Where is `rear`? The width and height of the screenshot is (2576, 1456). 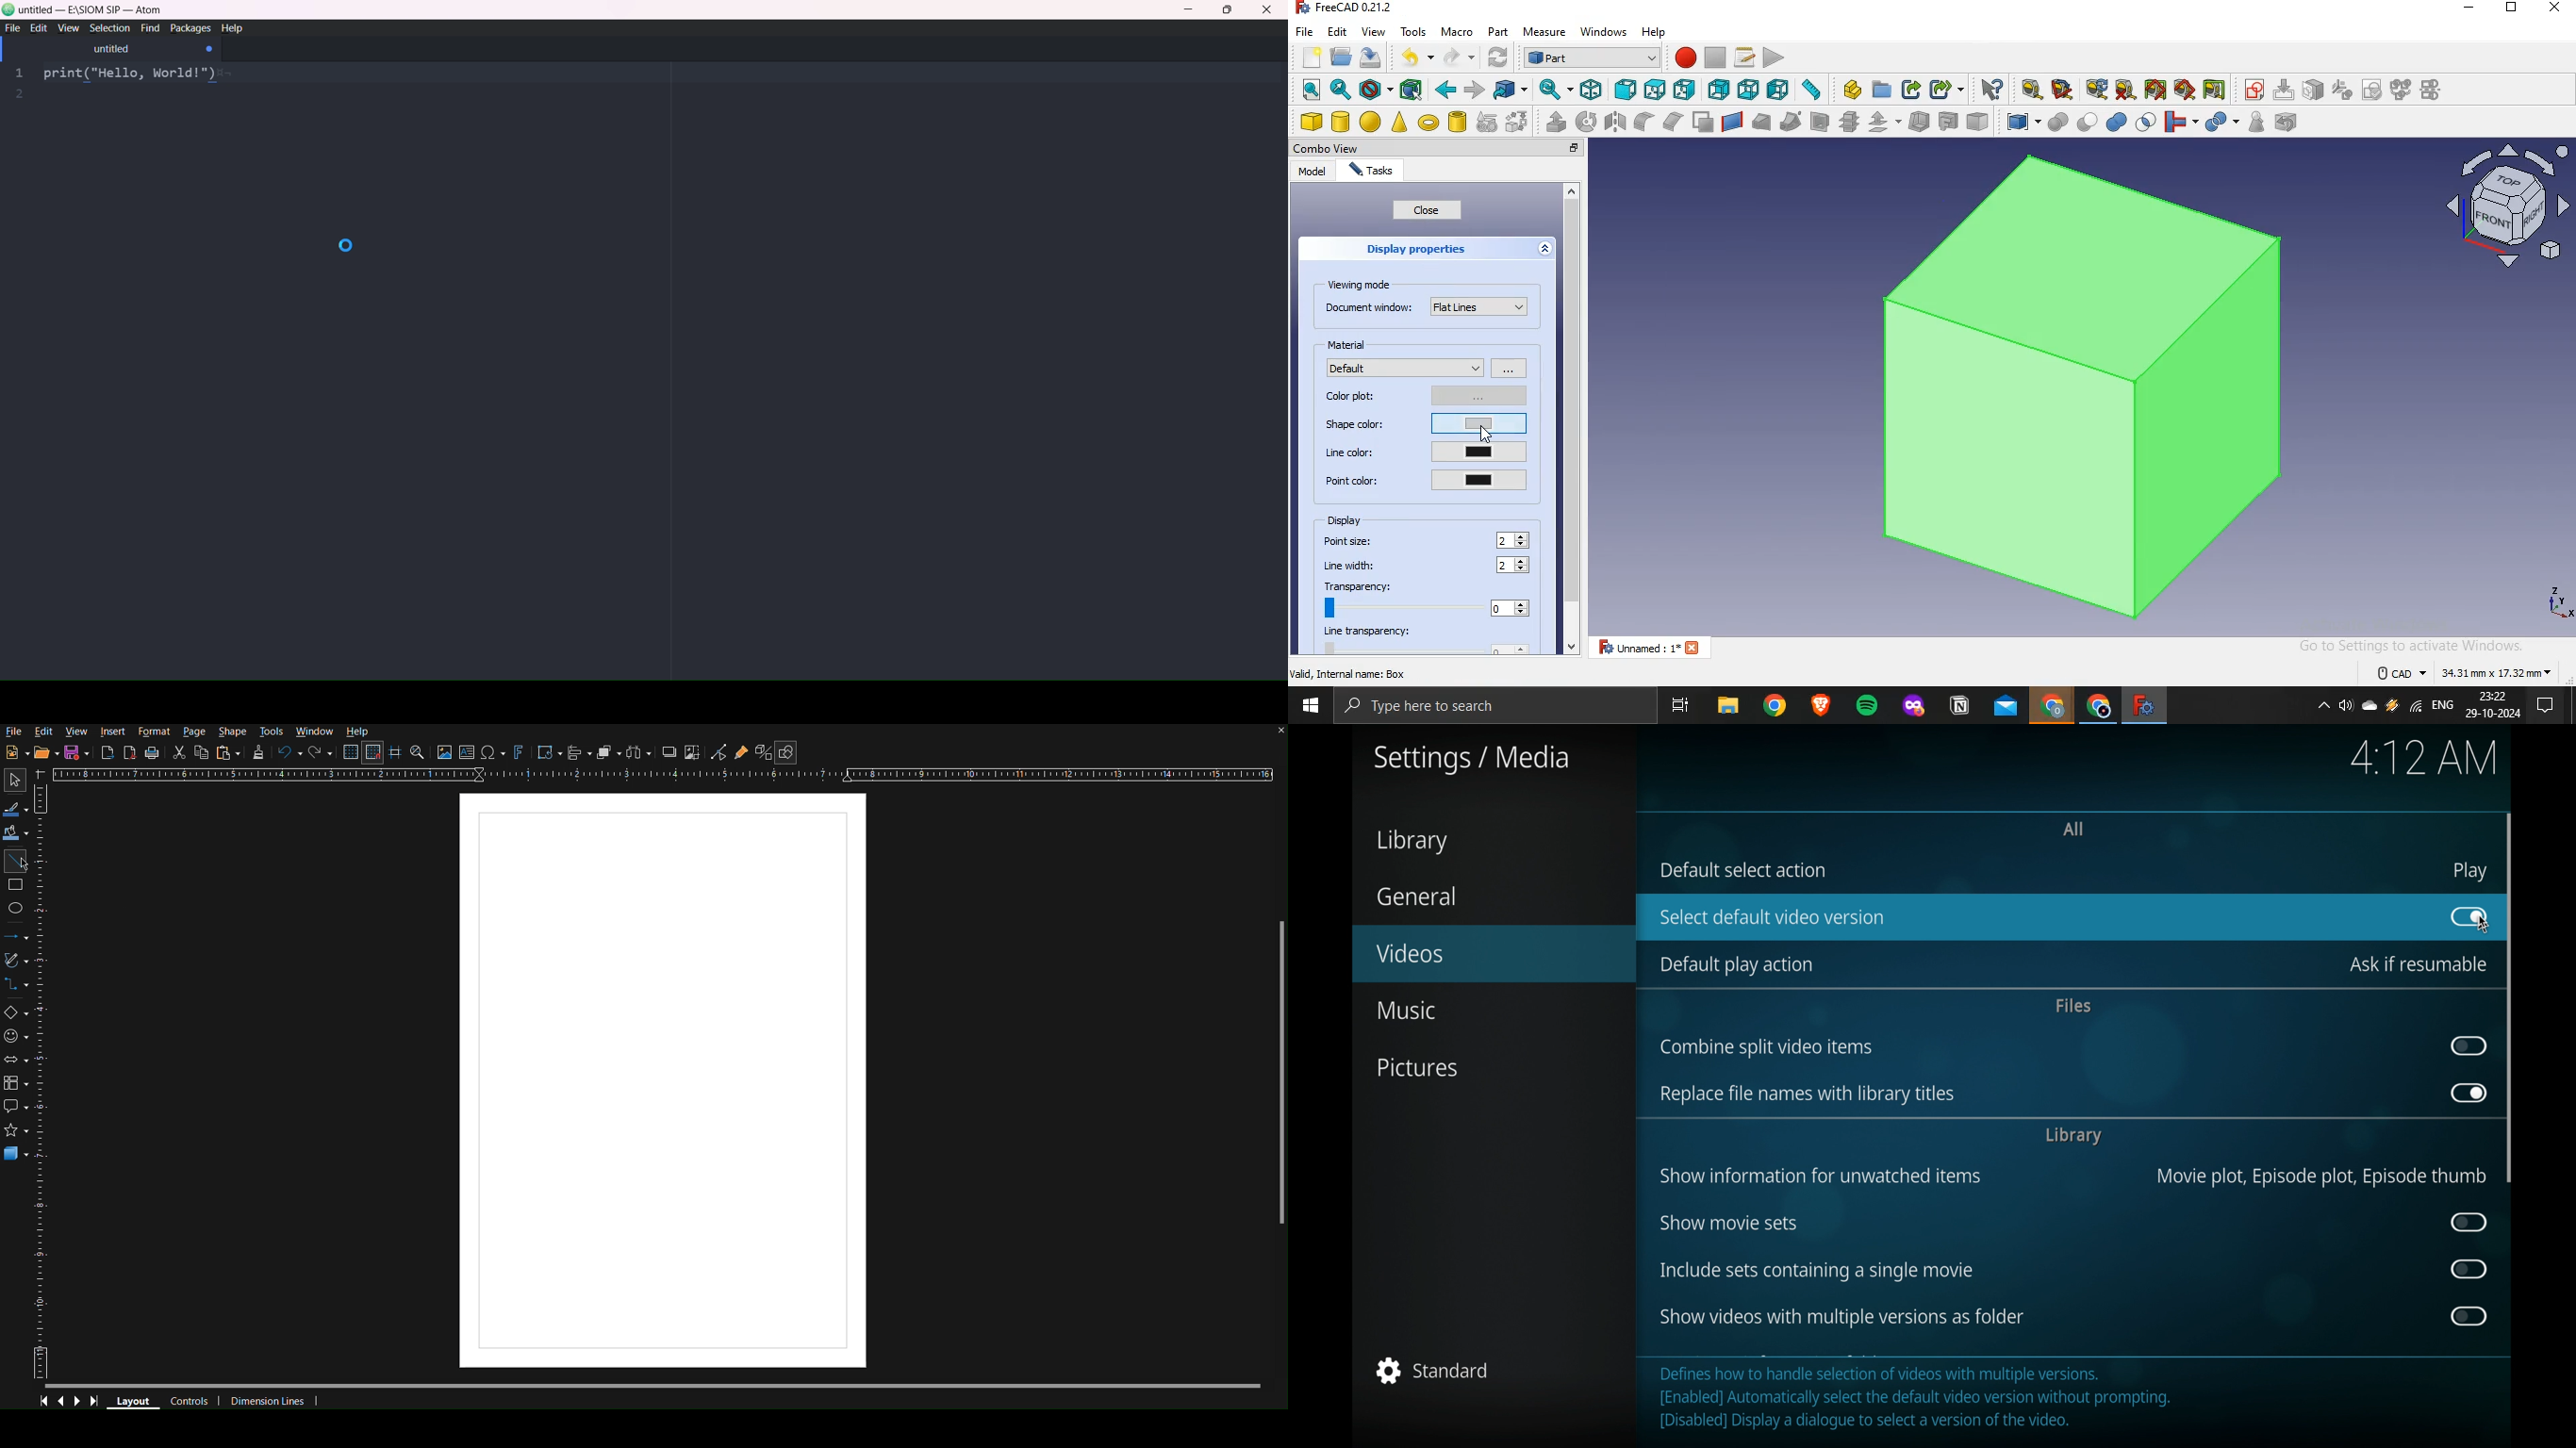
rear is located at coordinates (1720, 88).